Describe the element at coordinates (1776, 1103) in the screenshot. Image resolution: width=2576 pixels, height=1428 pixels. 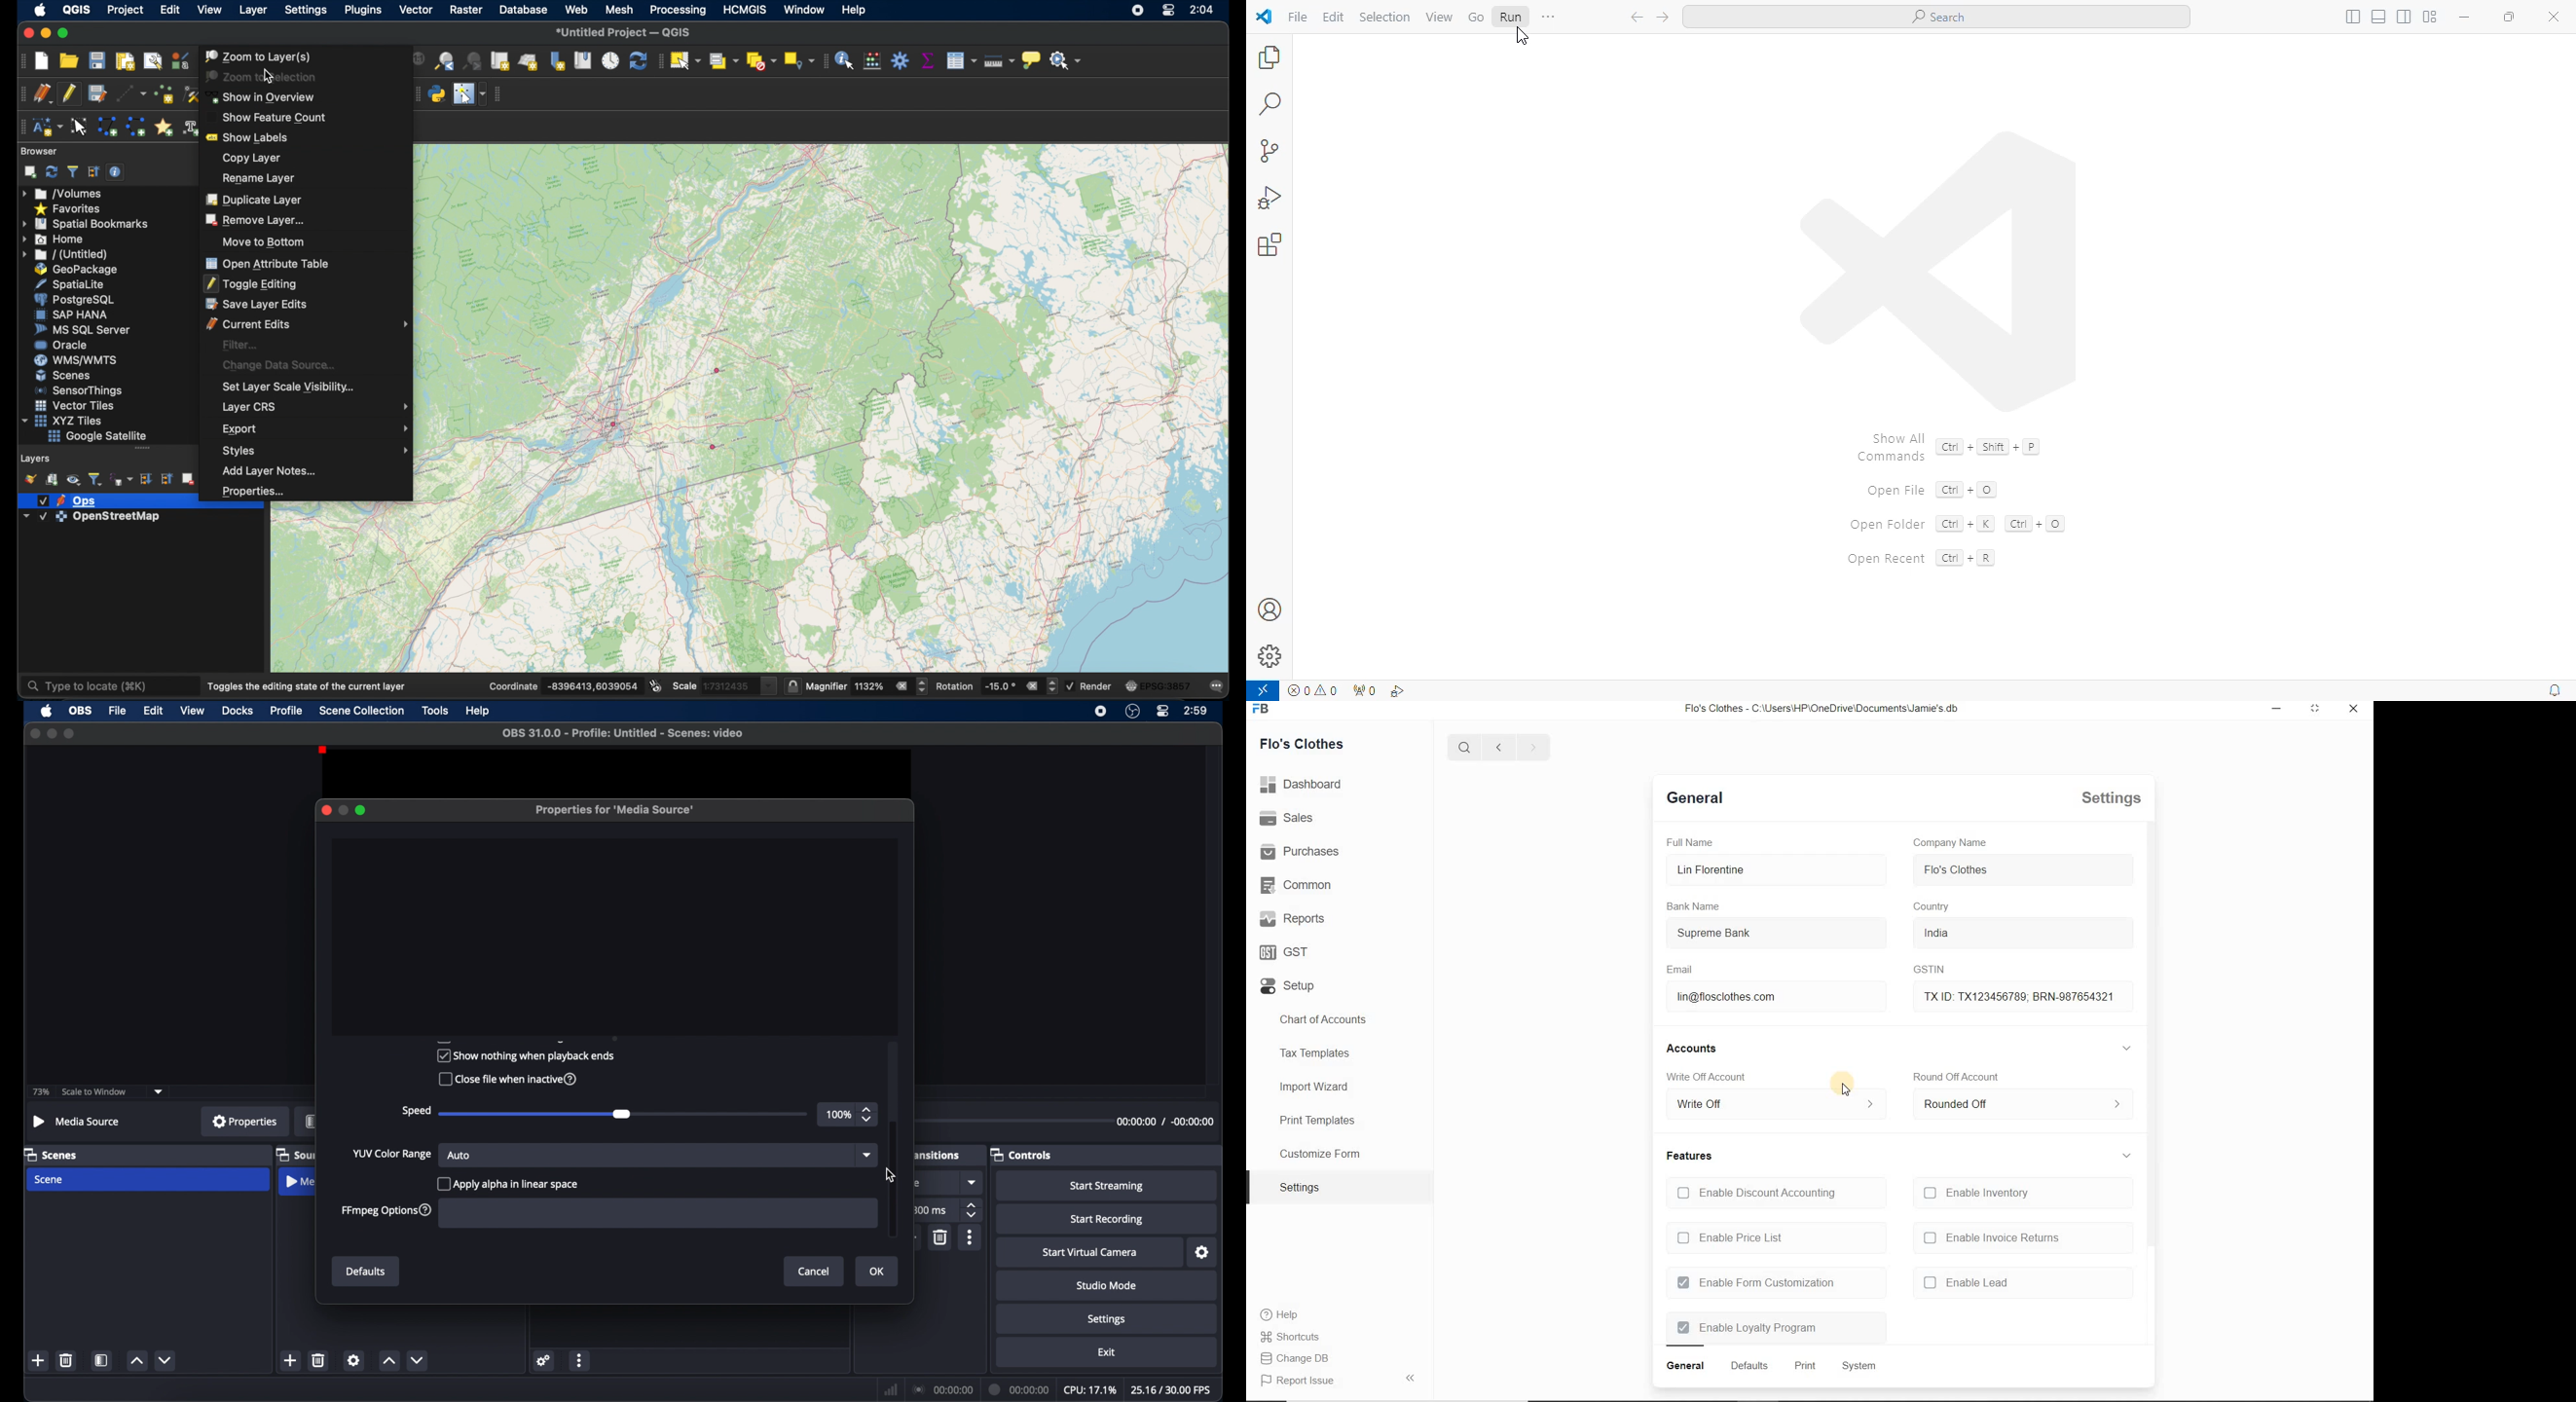
I see `Write Off` at that location.